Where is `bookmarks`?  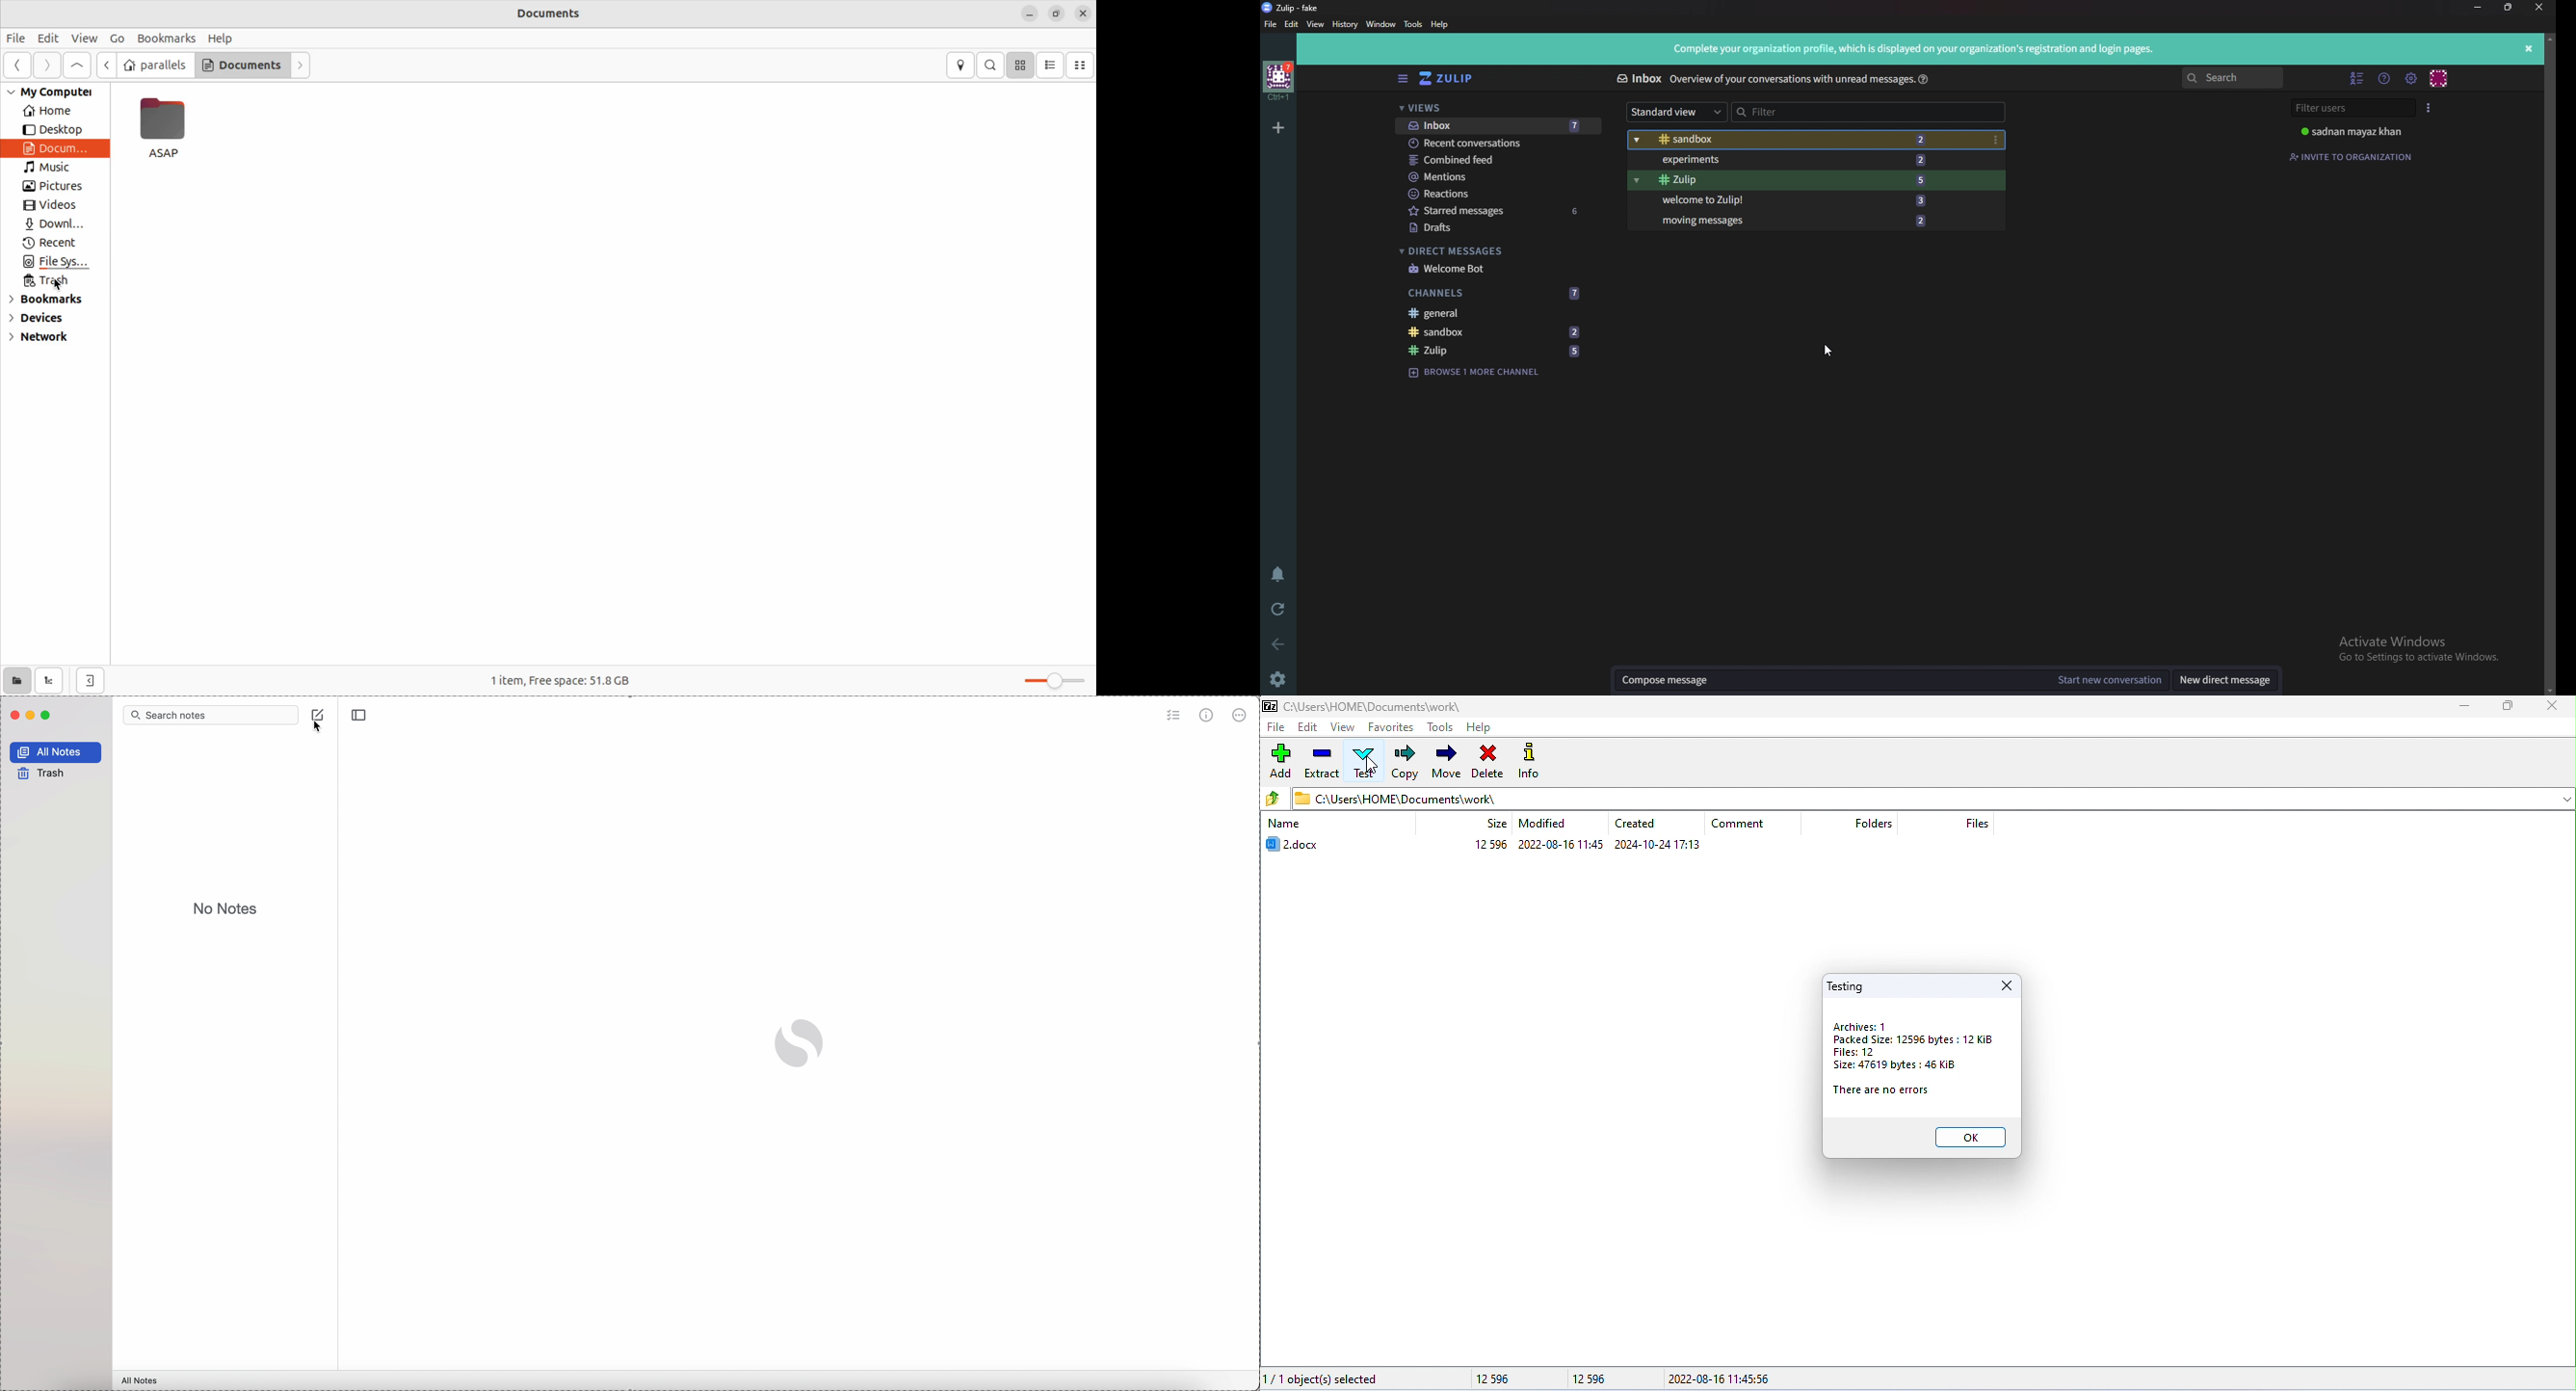 bookmarks is located at coordinates (49, 301).